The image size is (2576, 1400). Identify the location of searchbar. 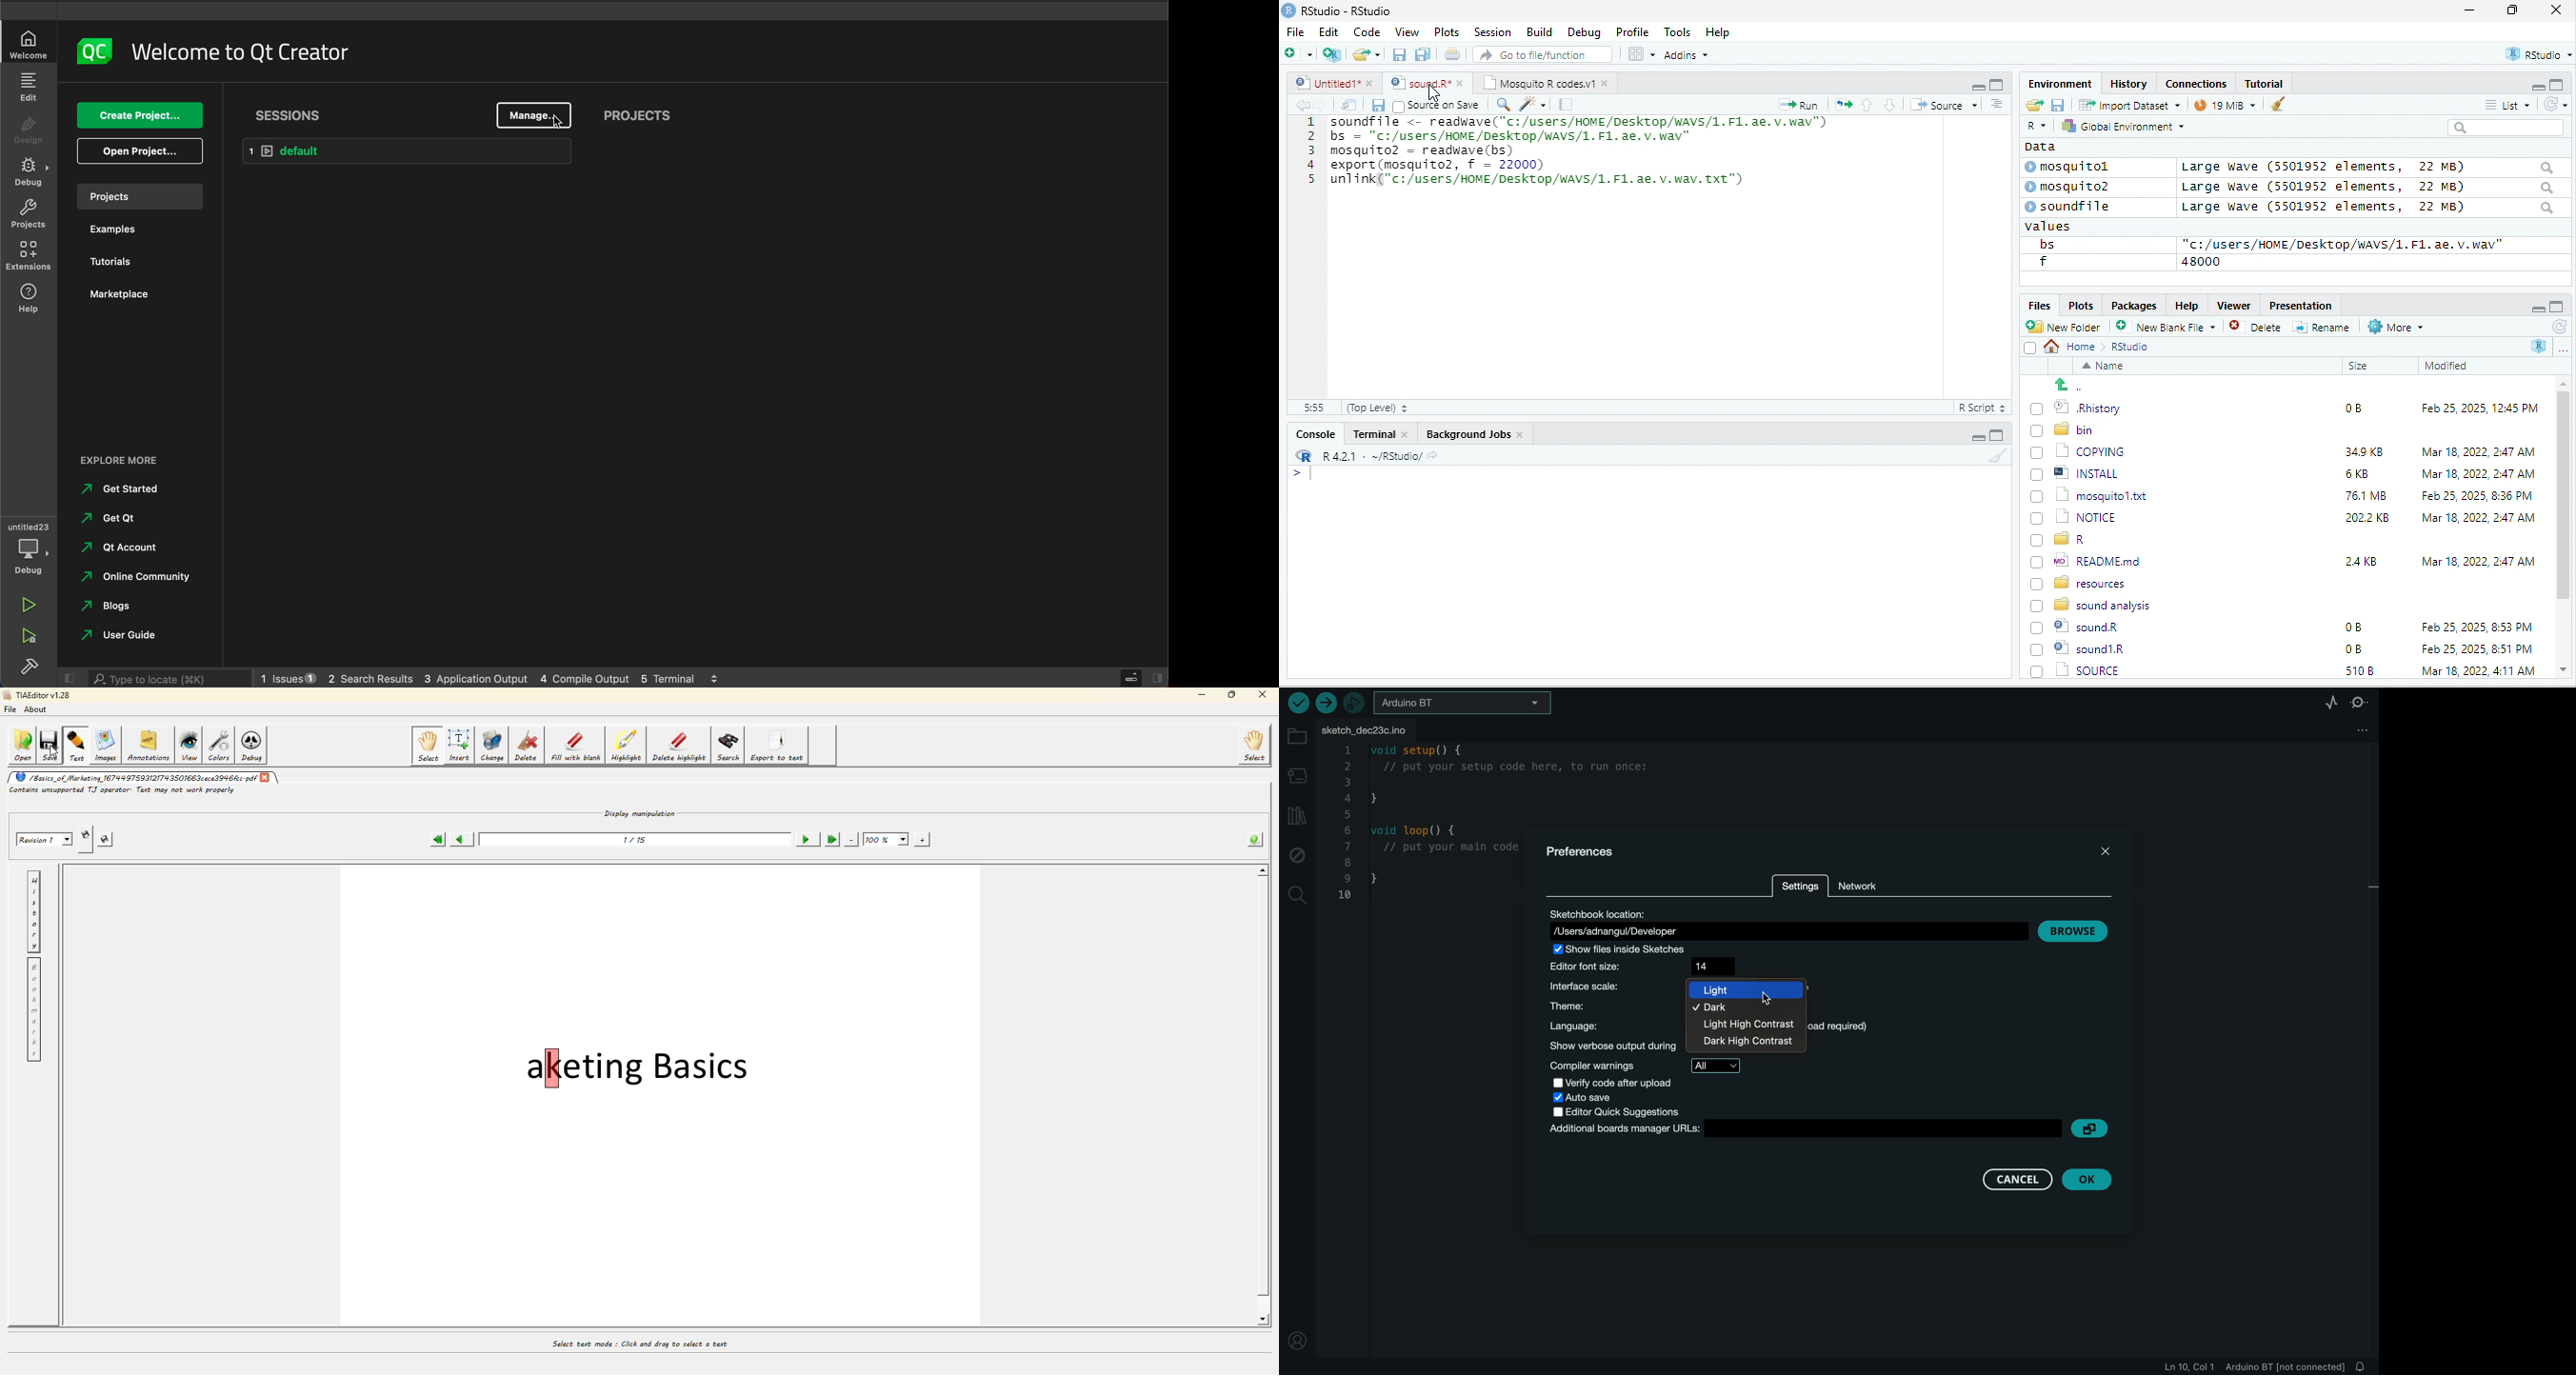
(166, 678).